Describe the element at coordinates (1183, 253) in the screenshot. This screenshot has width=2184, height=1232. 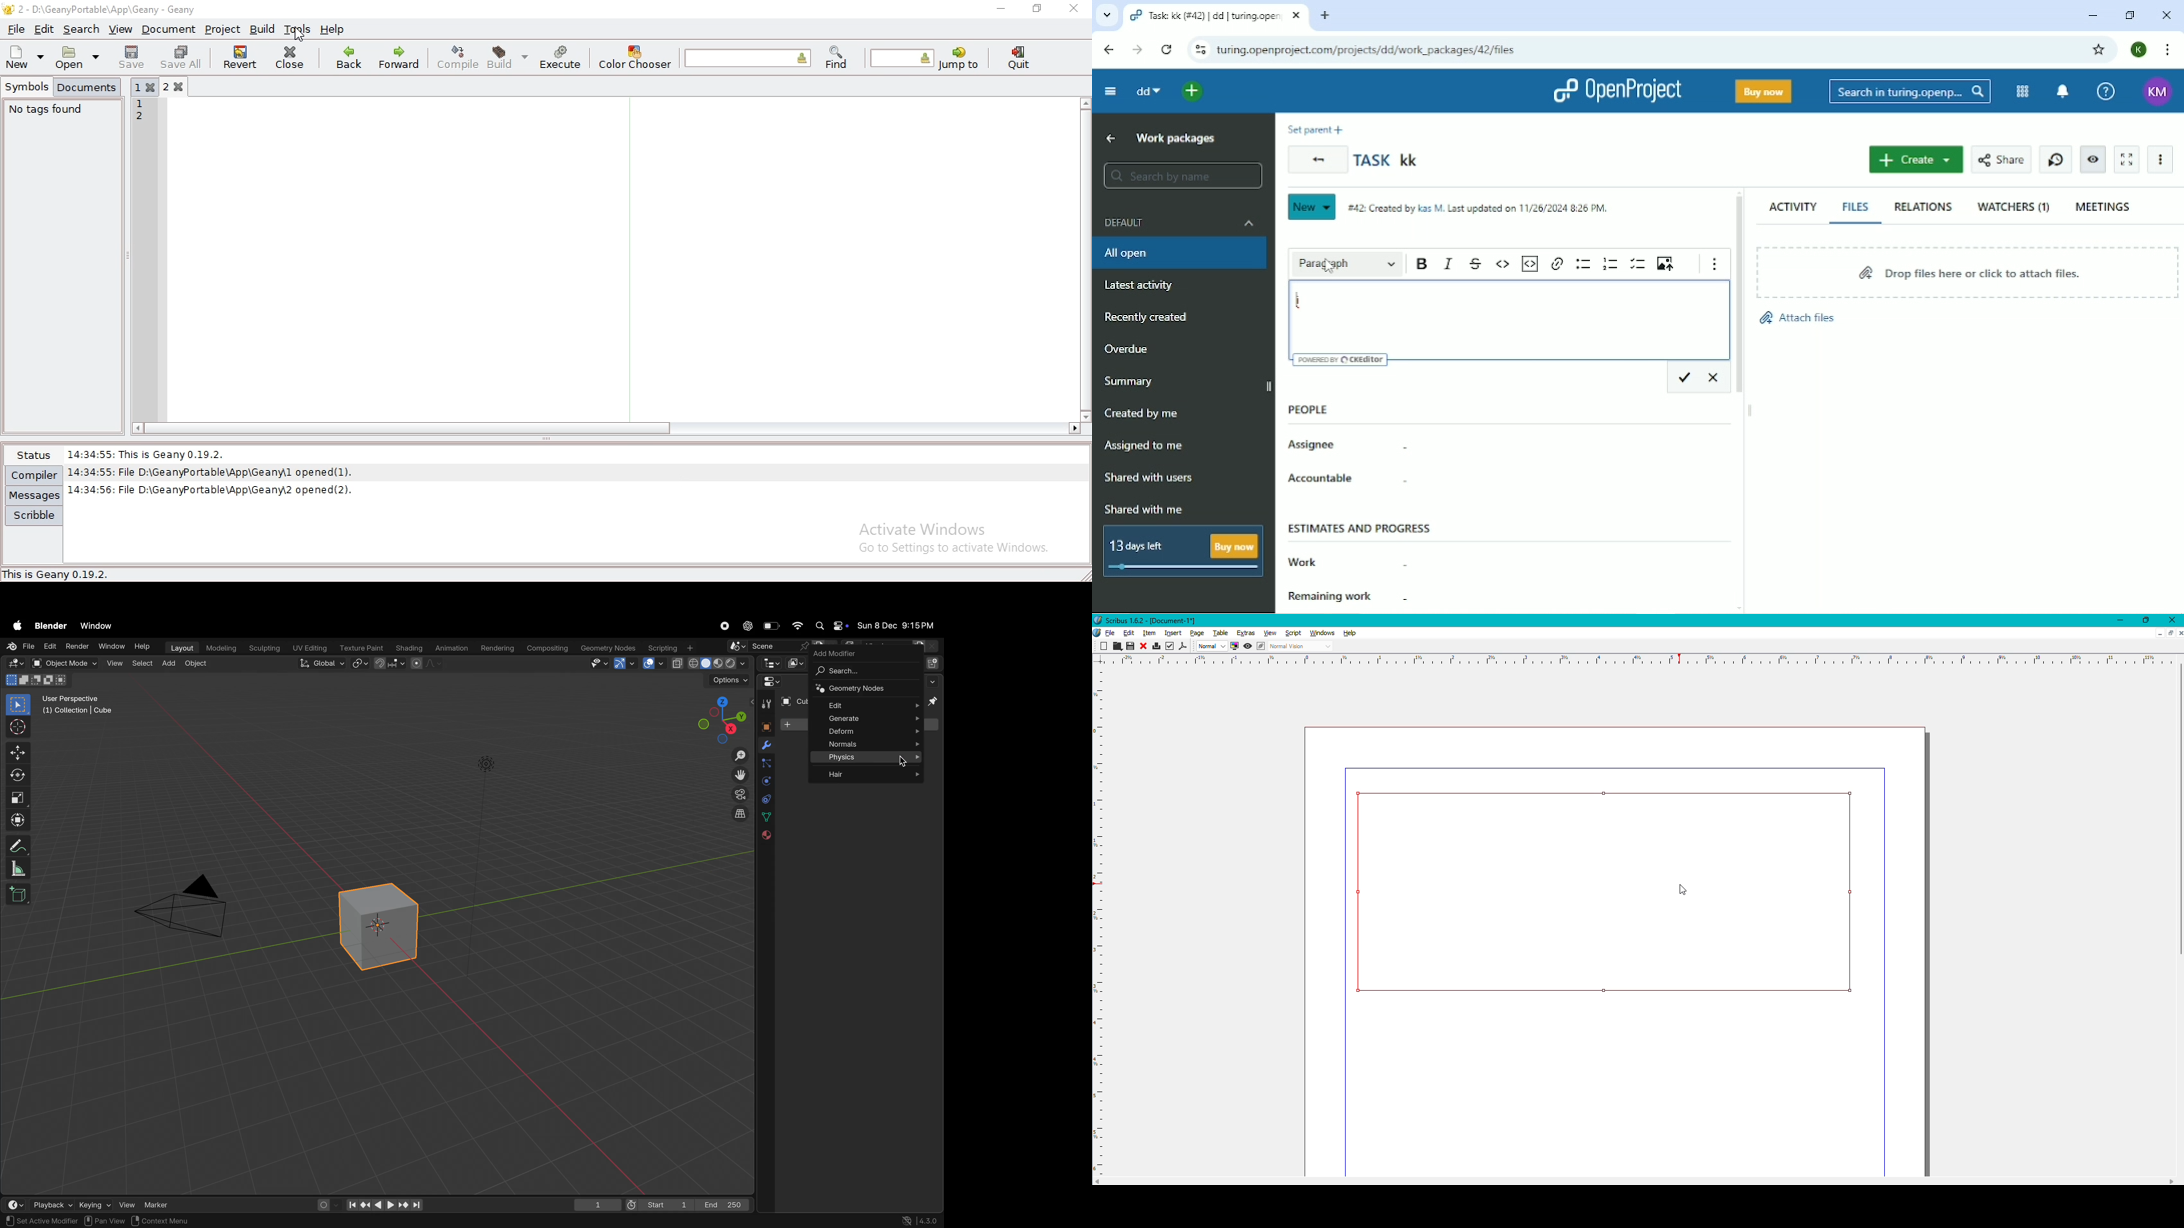
I see `All open` at that location.